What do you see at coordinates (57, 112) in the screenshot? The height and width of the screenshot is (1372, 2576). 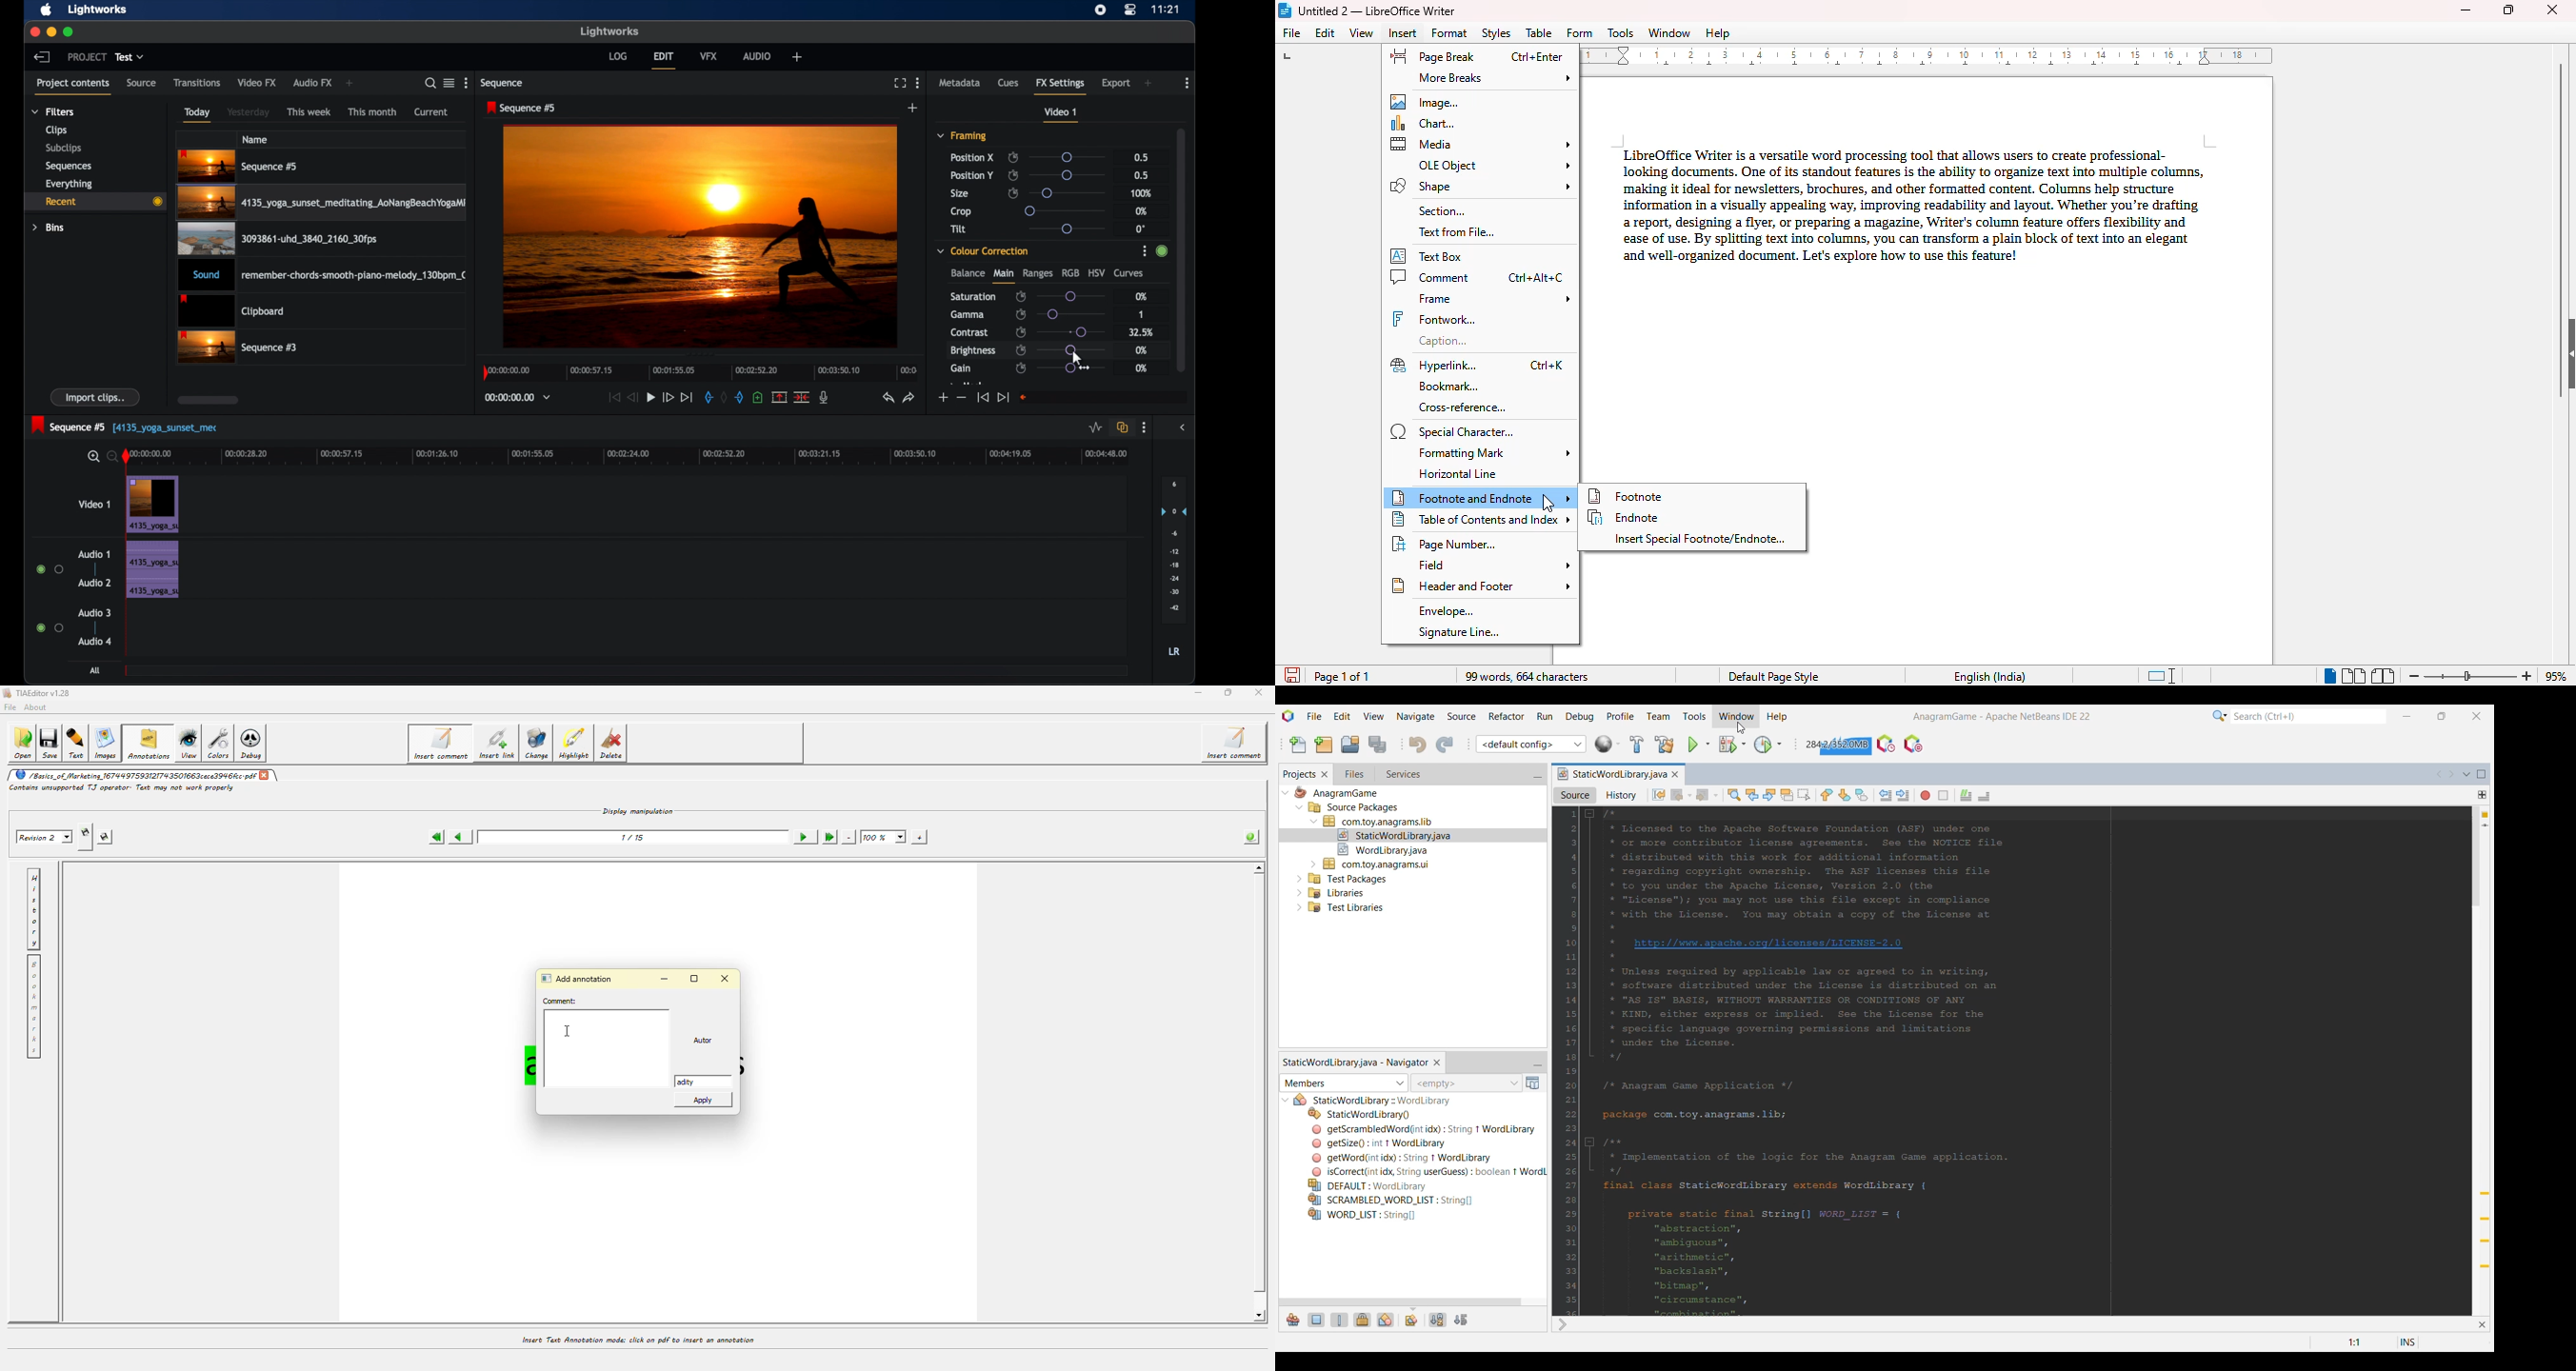 I see `filters dropdown` at bounding box center [57, 112].